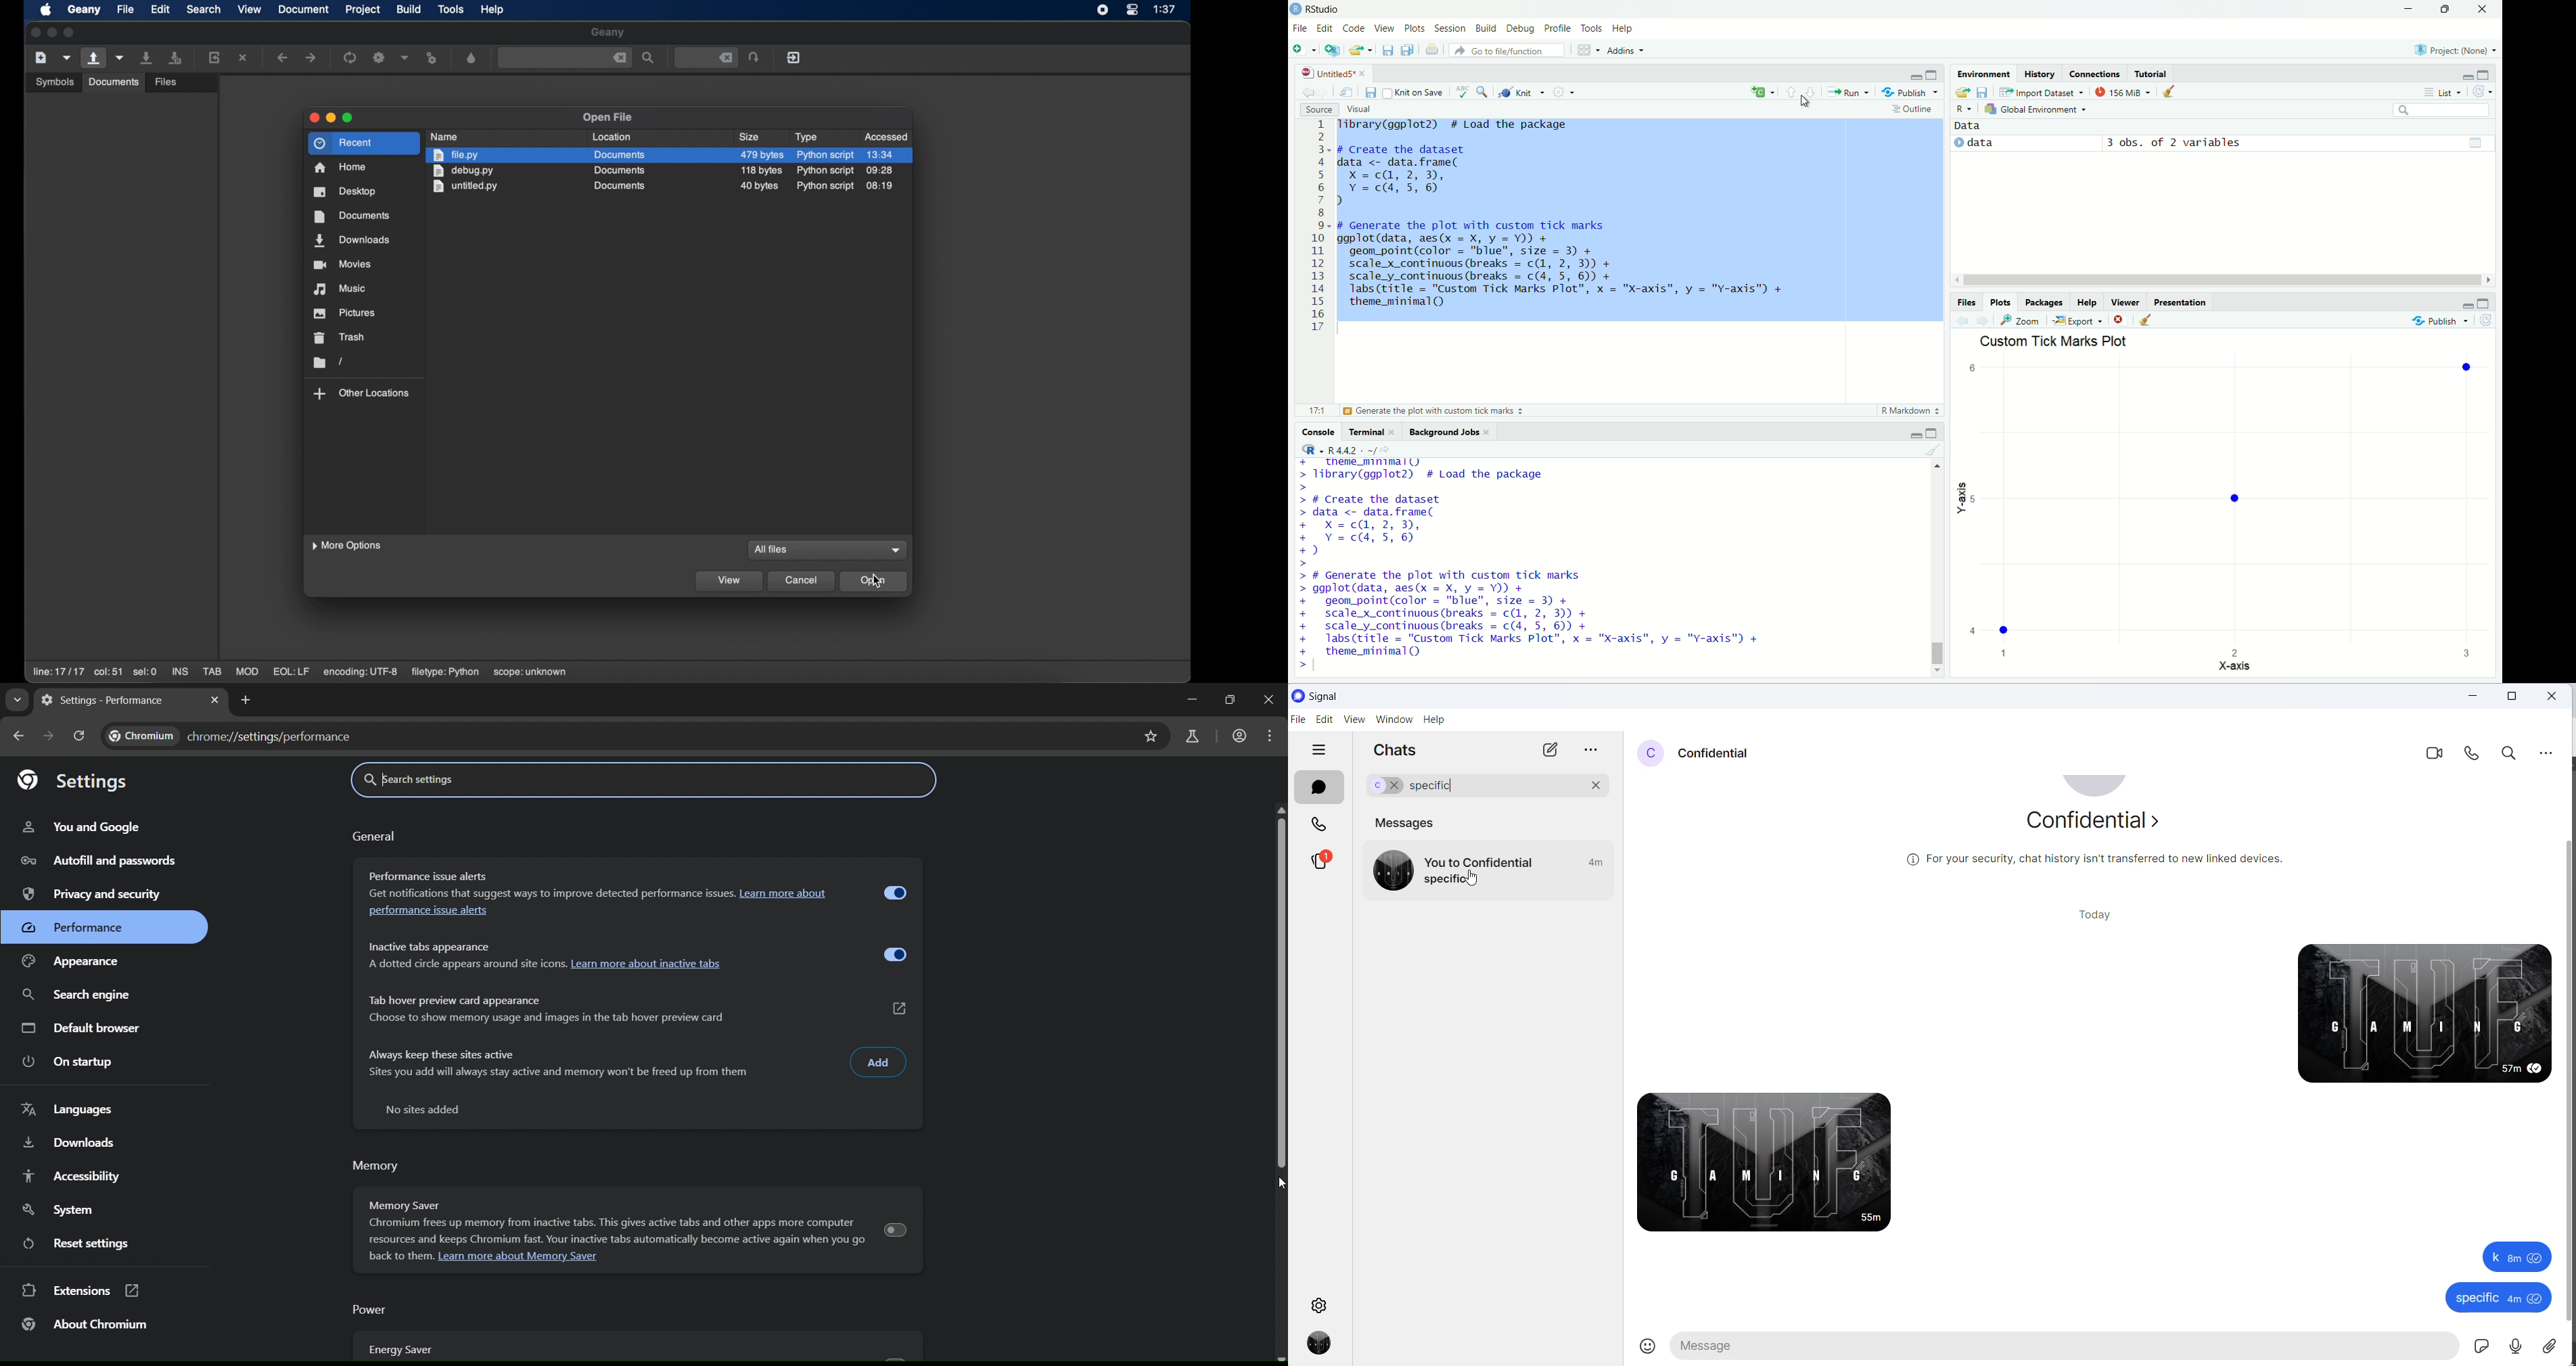 Image resolution: width=2576 pixels, height=1372 pixels. I want to click on 3 obs. of 2 variables, so click(2179, 143).